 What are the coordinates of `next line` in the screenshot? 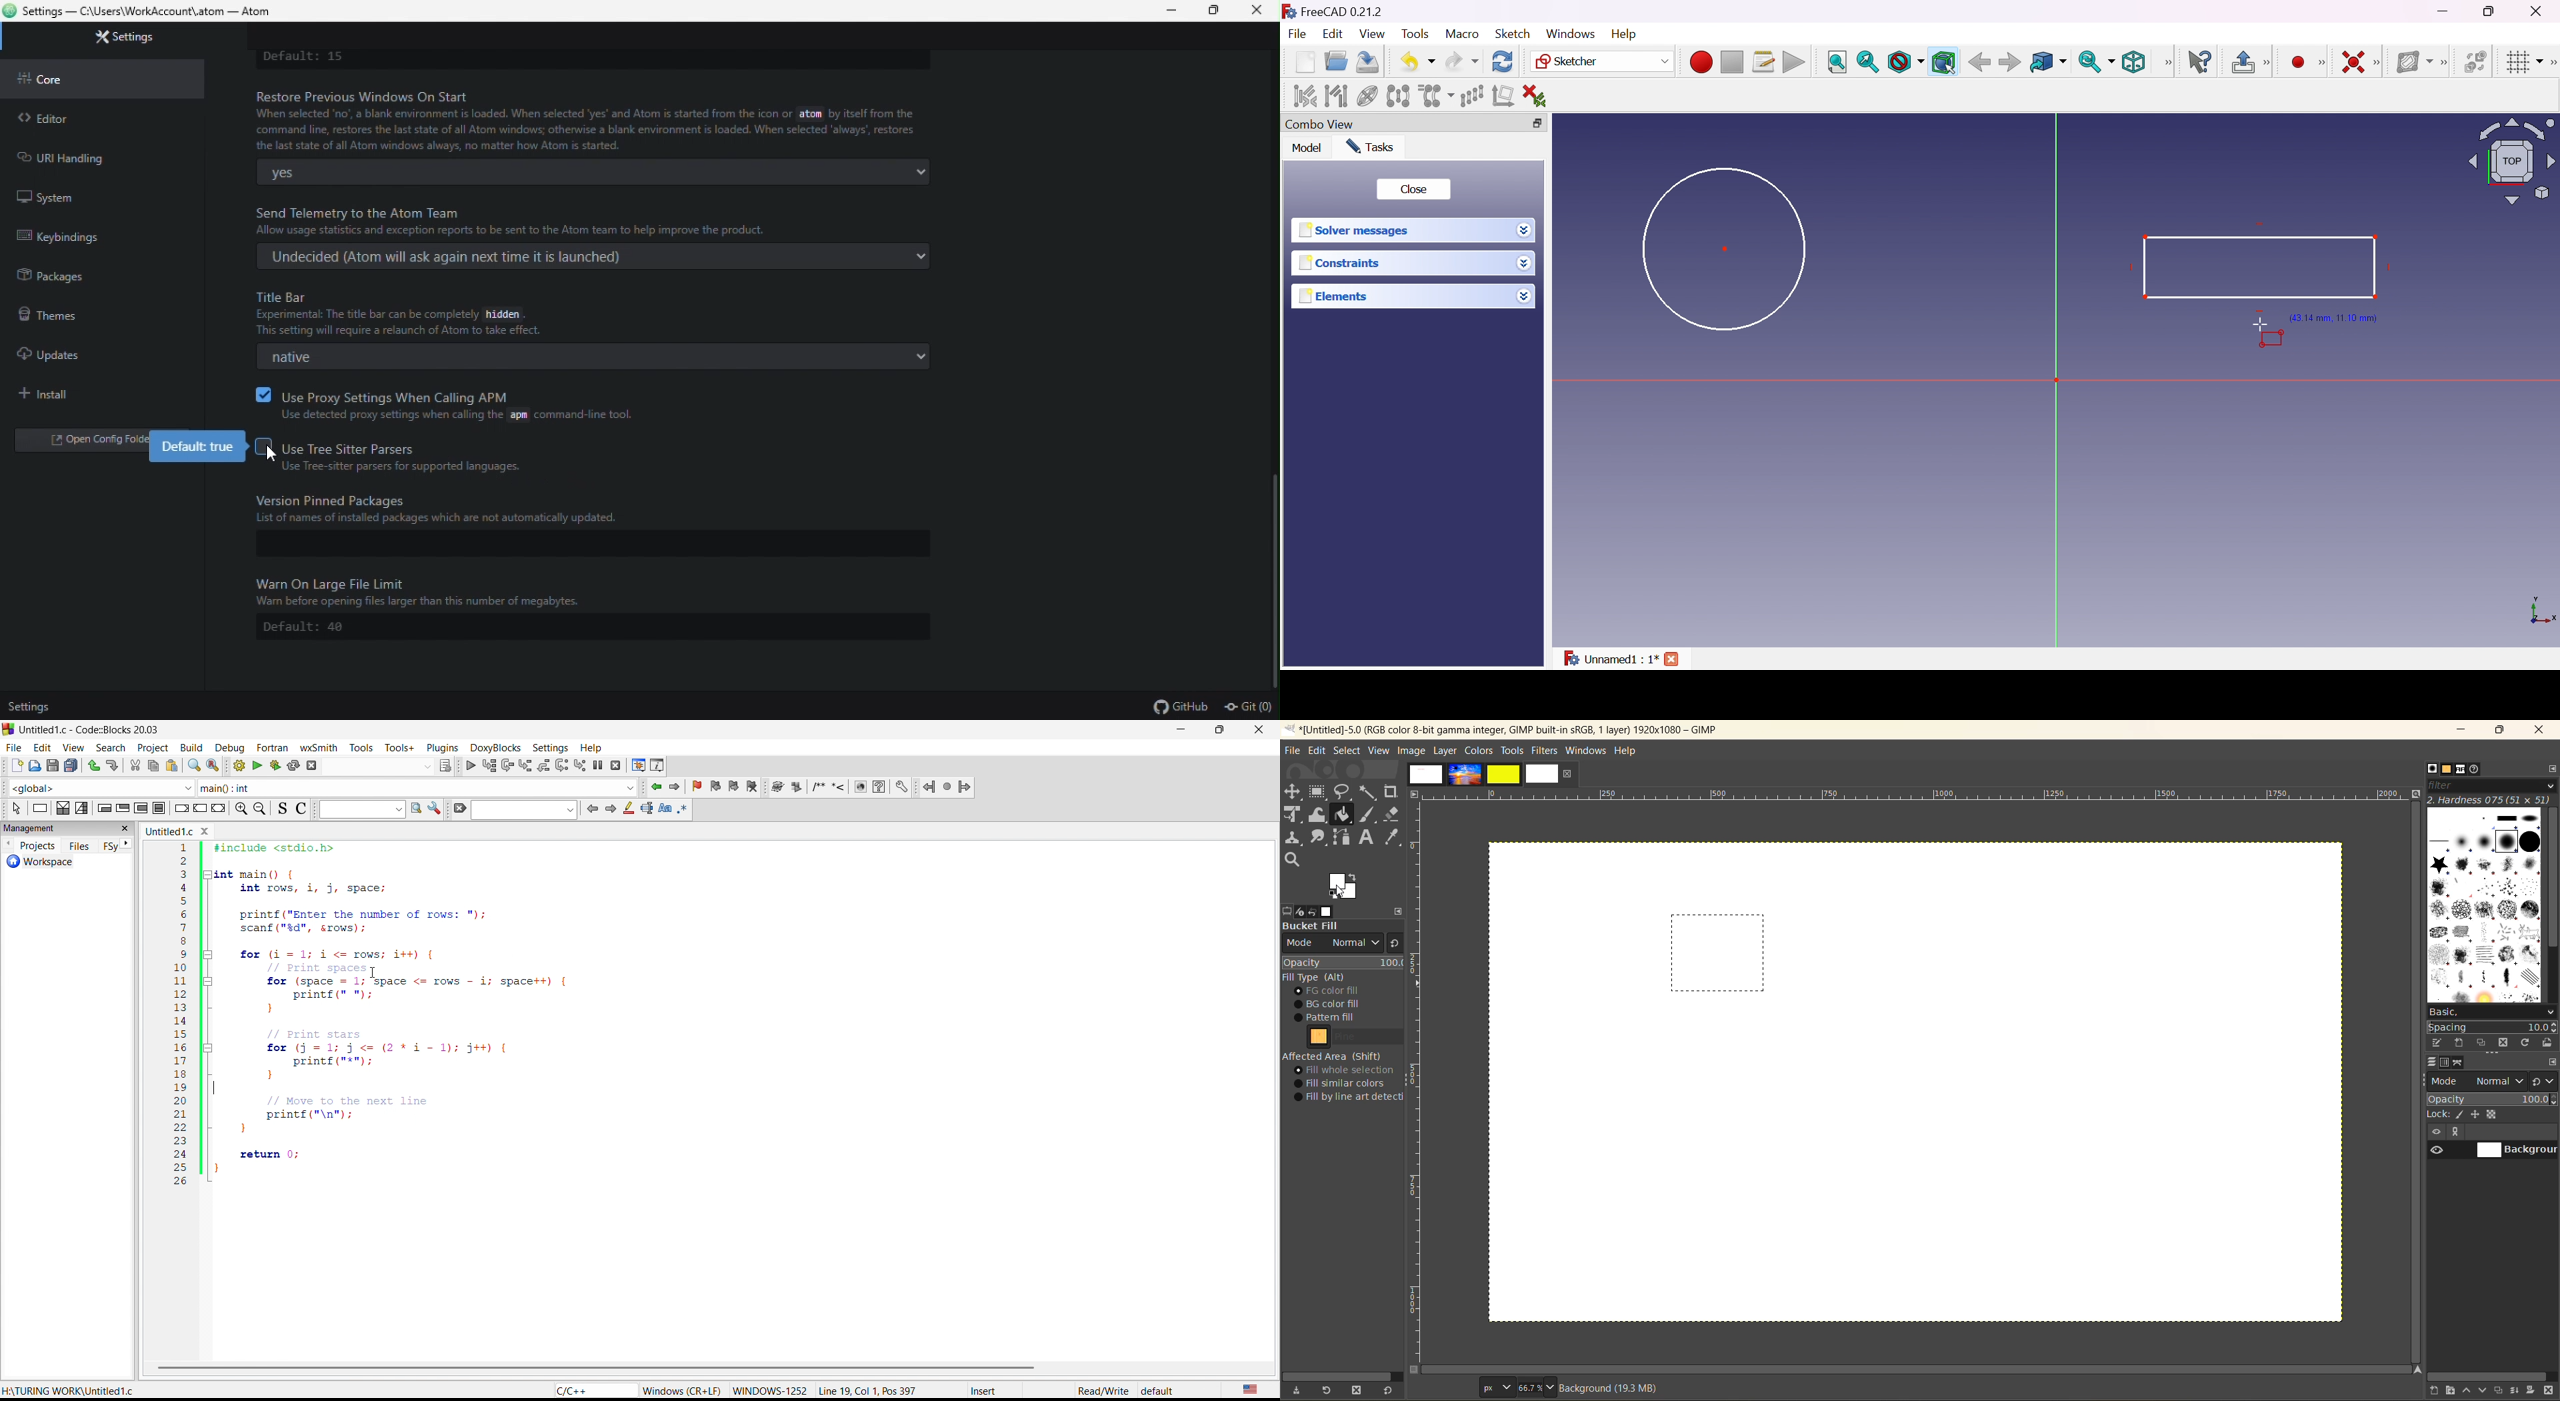 It's located at (506, 767).